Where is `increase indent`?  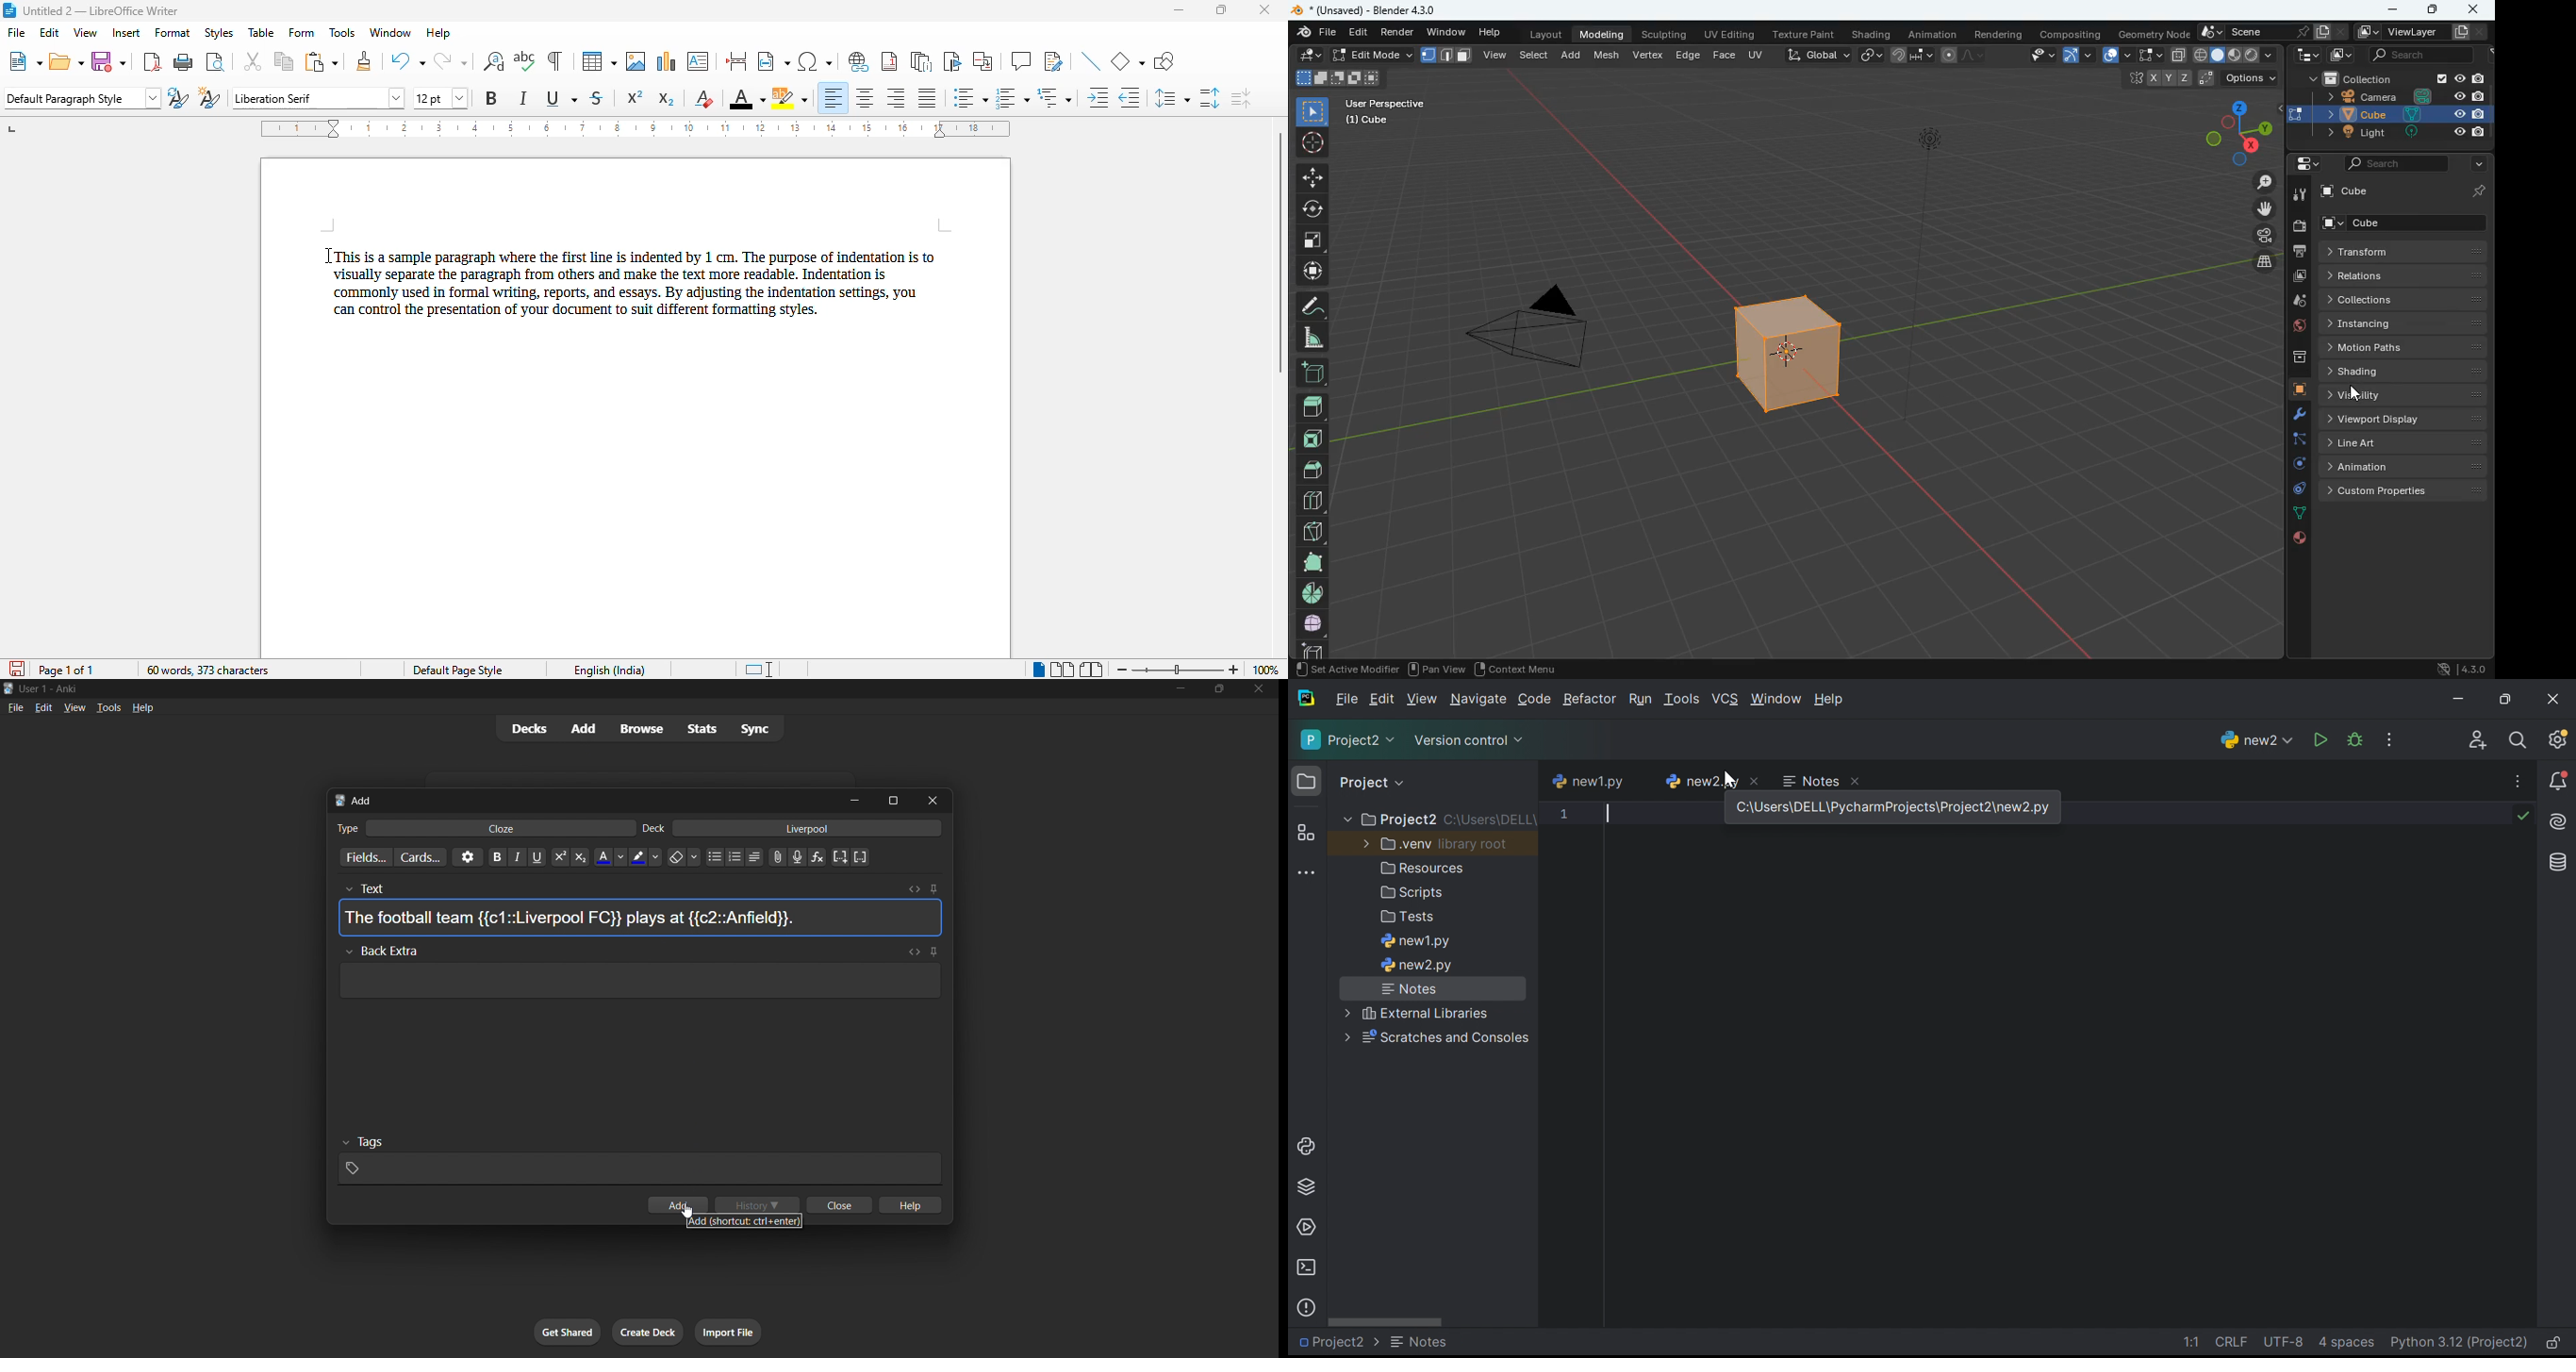 increase indent is located at coordinates (1097, 97).